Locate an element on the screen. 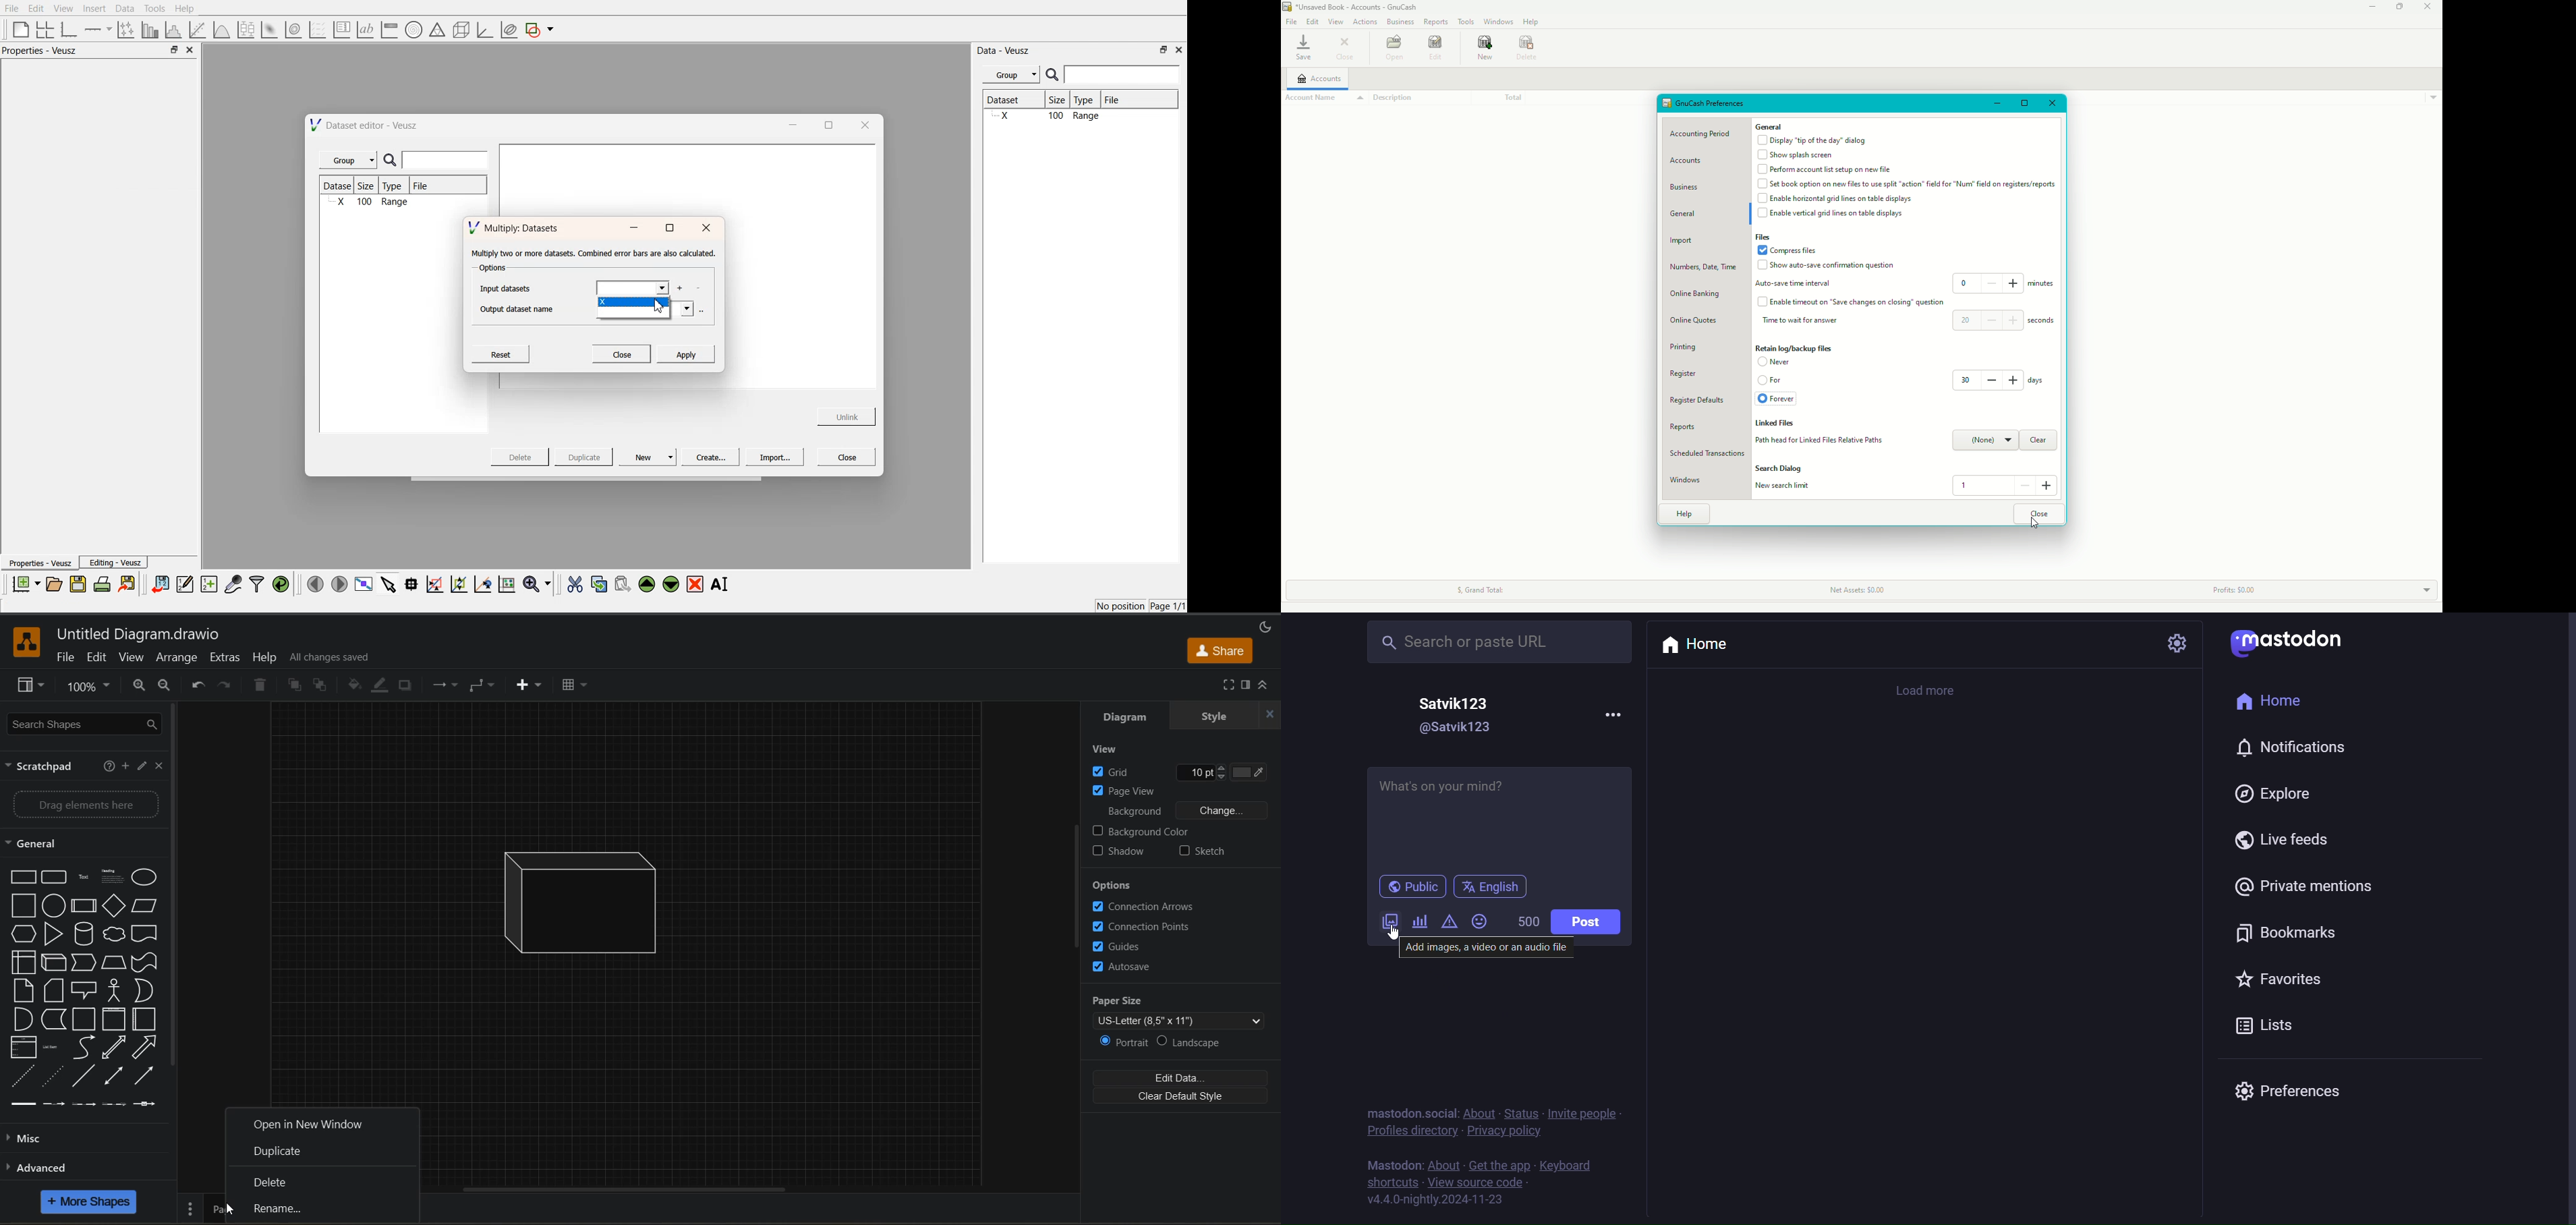 This screenshot has height=1232, width=2576. app logo is located at coordinates (28, 642).